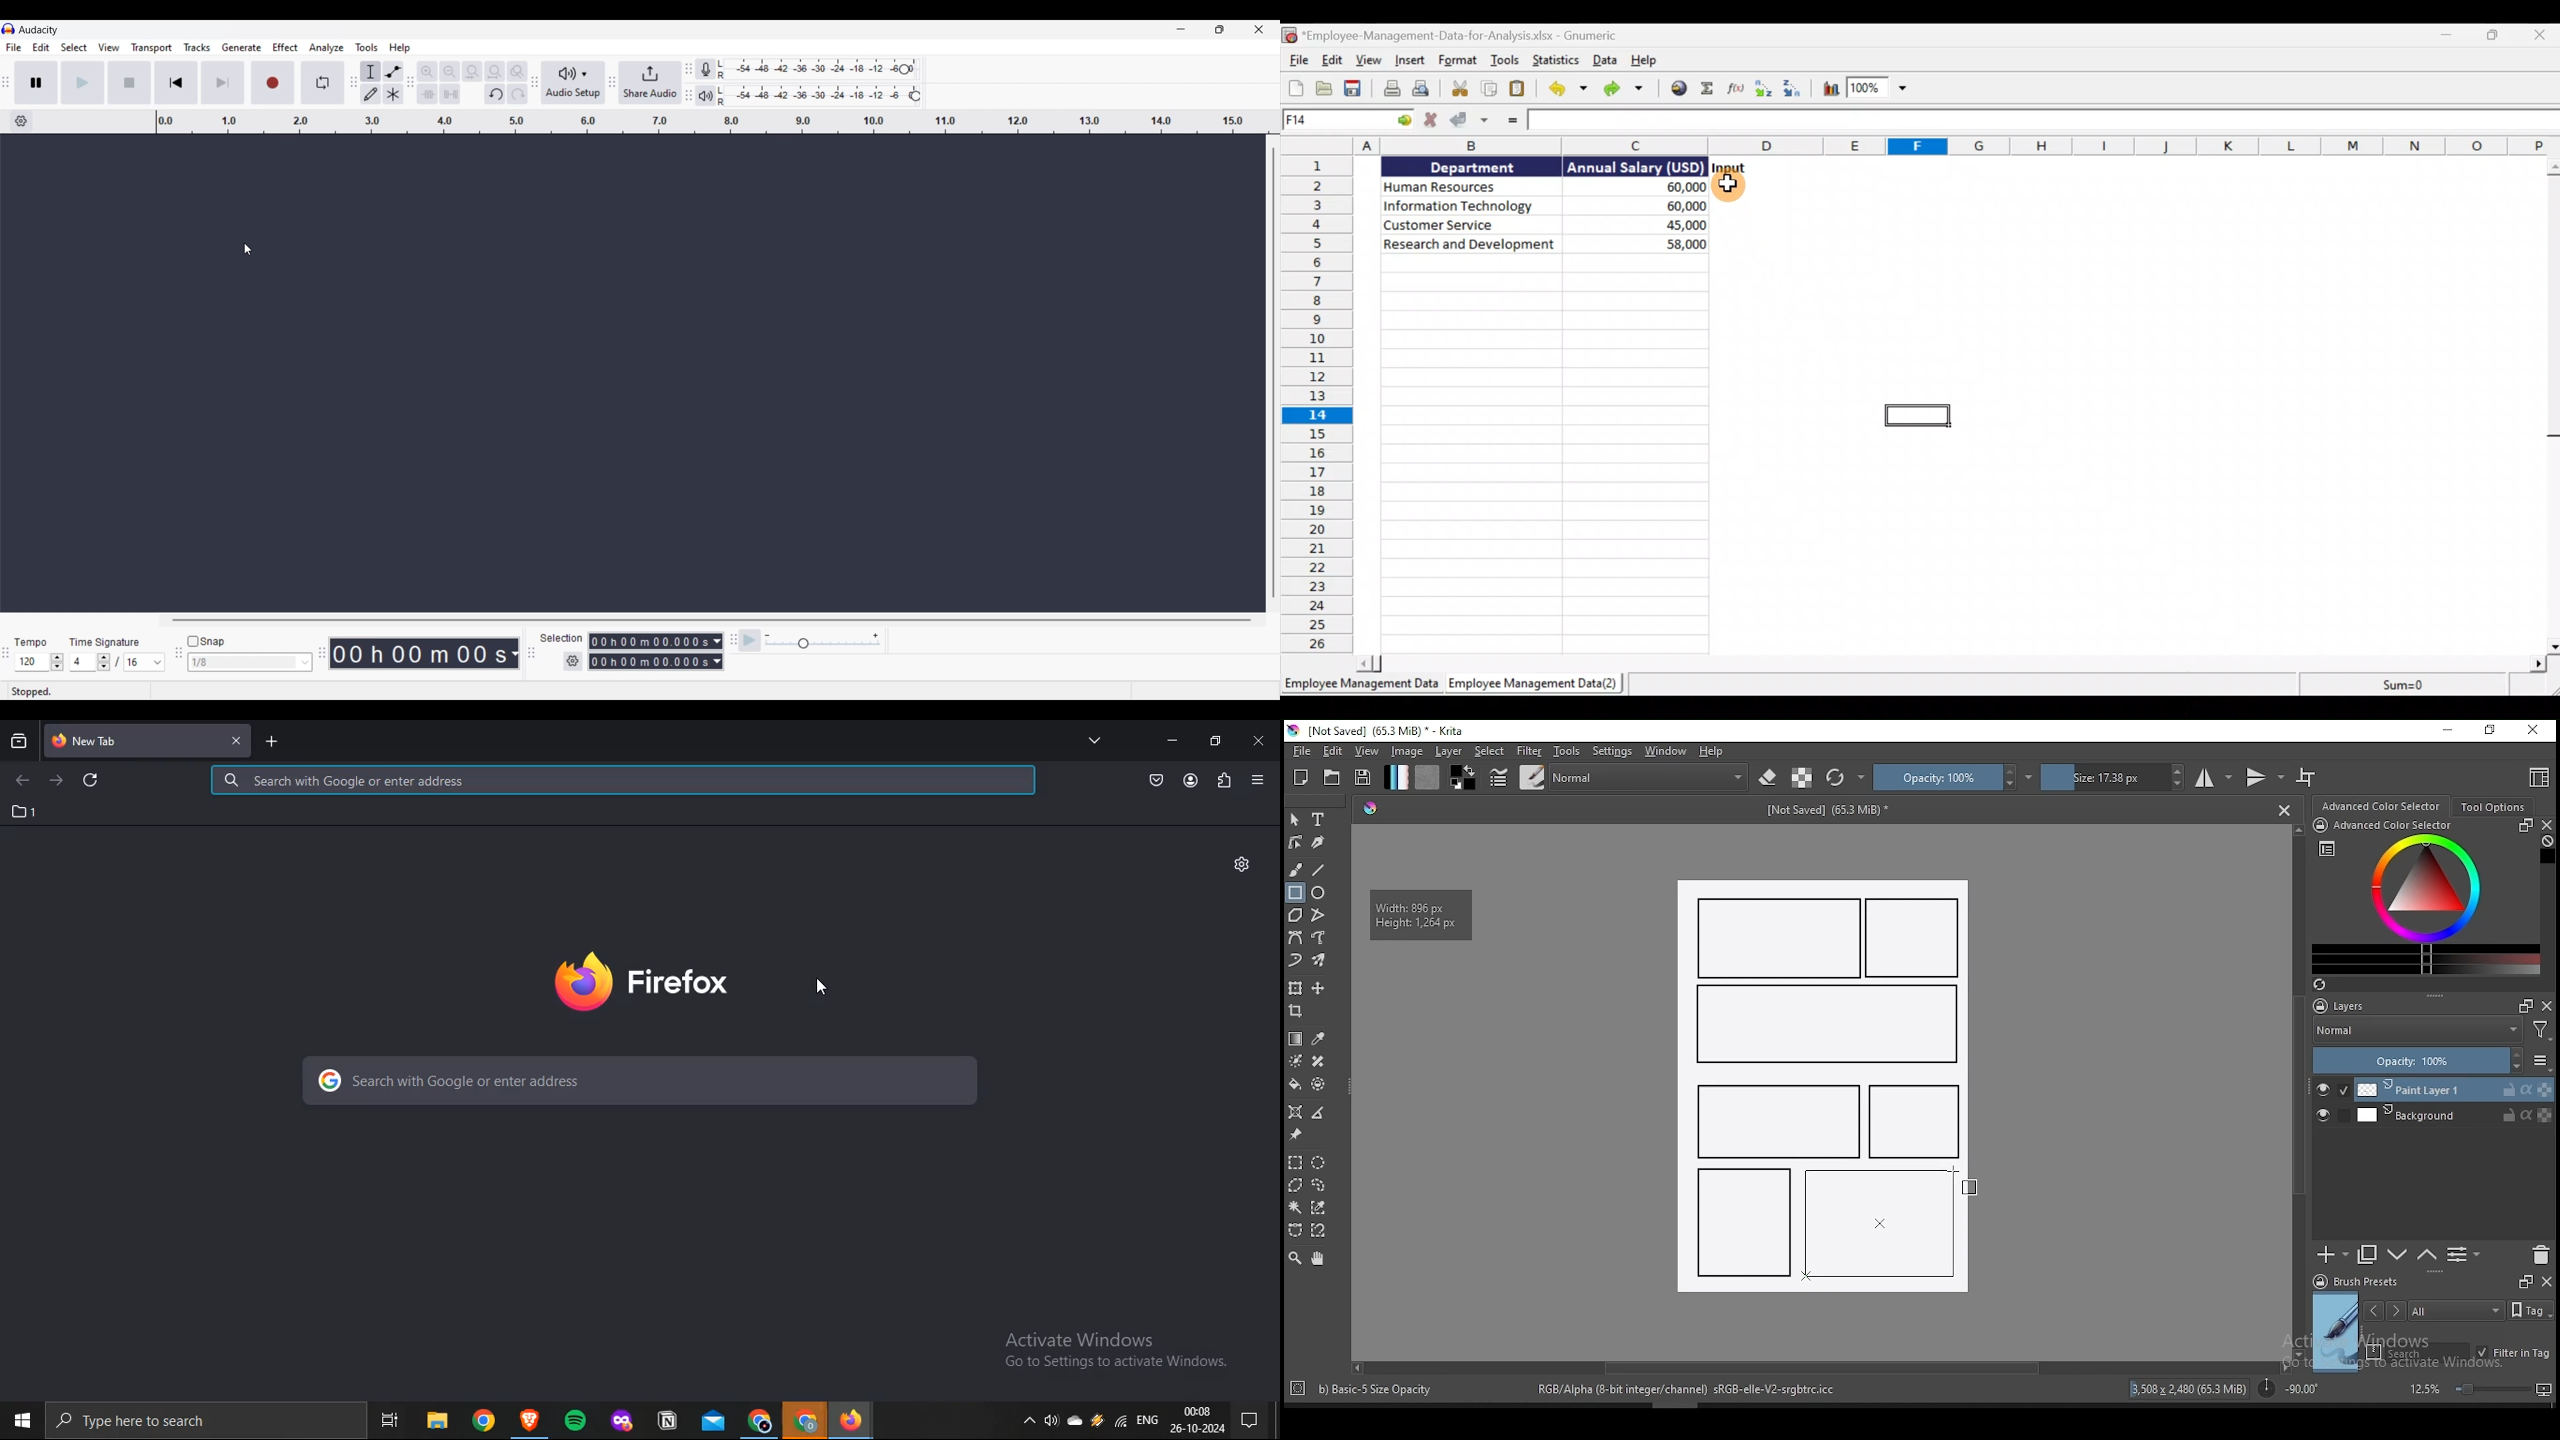 The width and height of the screenshot is (2576, 1456). I want to click on layer, so click(2455, 1090).